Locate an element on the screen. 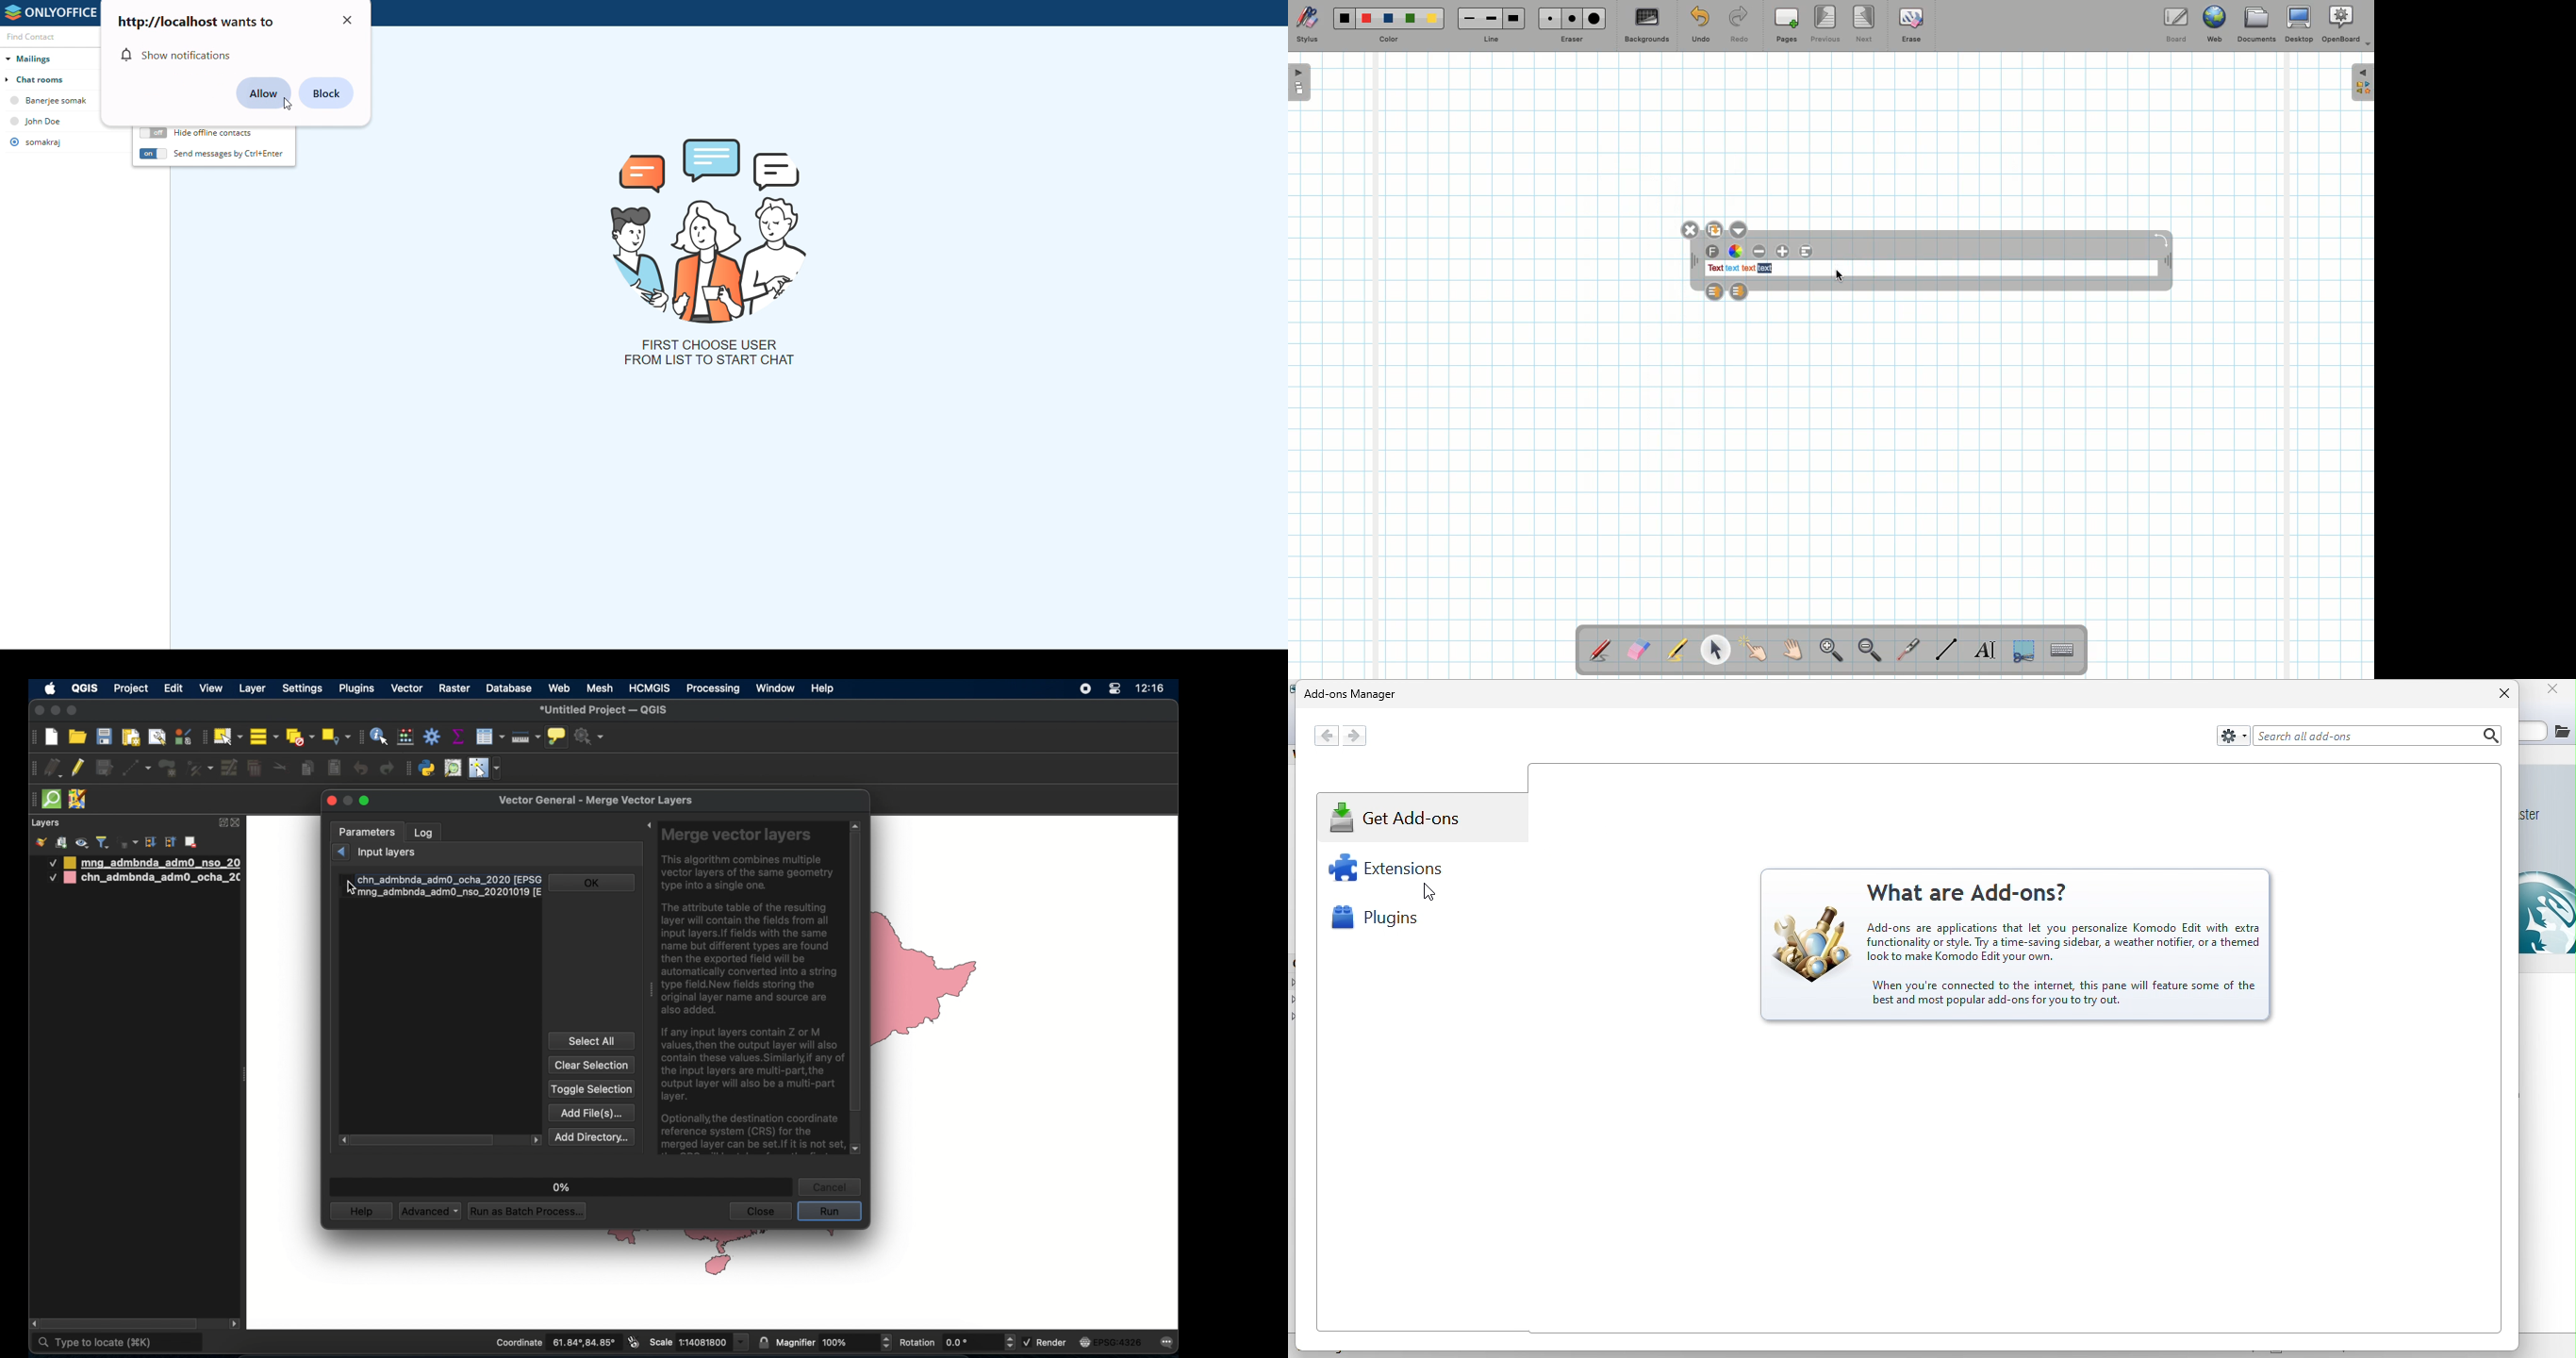 The width and height of the screenshot is (2576, 1372). redo is located at coordinates (387, 768).